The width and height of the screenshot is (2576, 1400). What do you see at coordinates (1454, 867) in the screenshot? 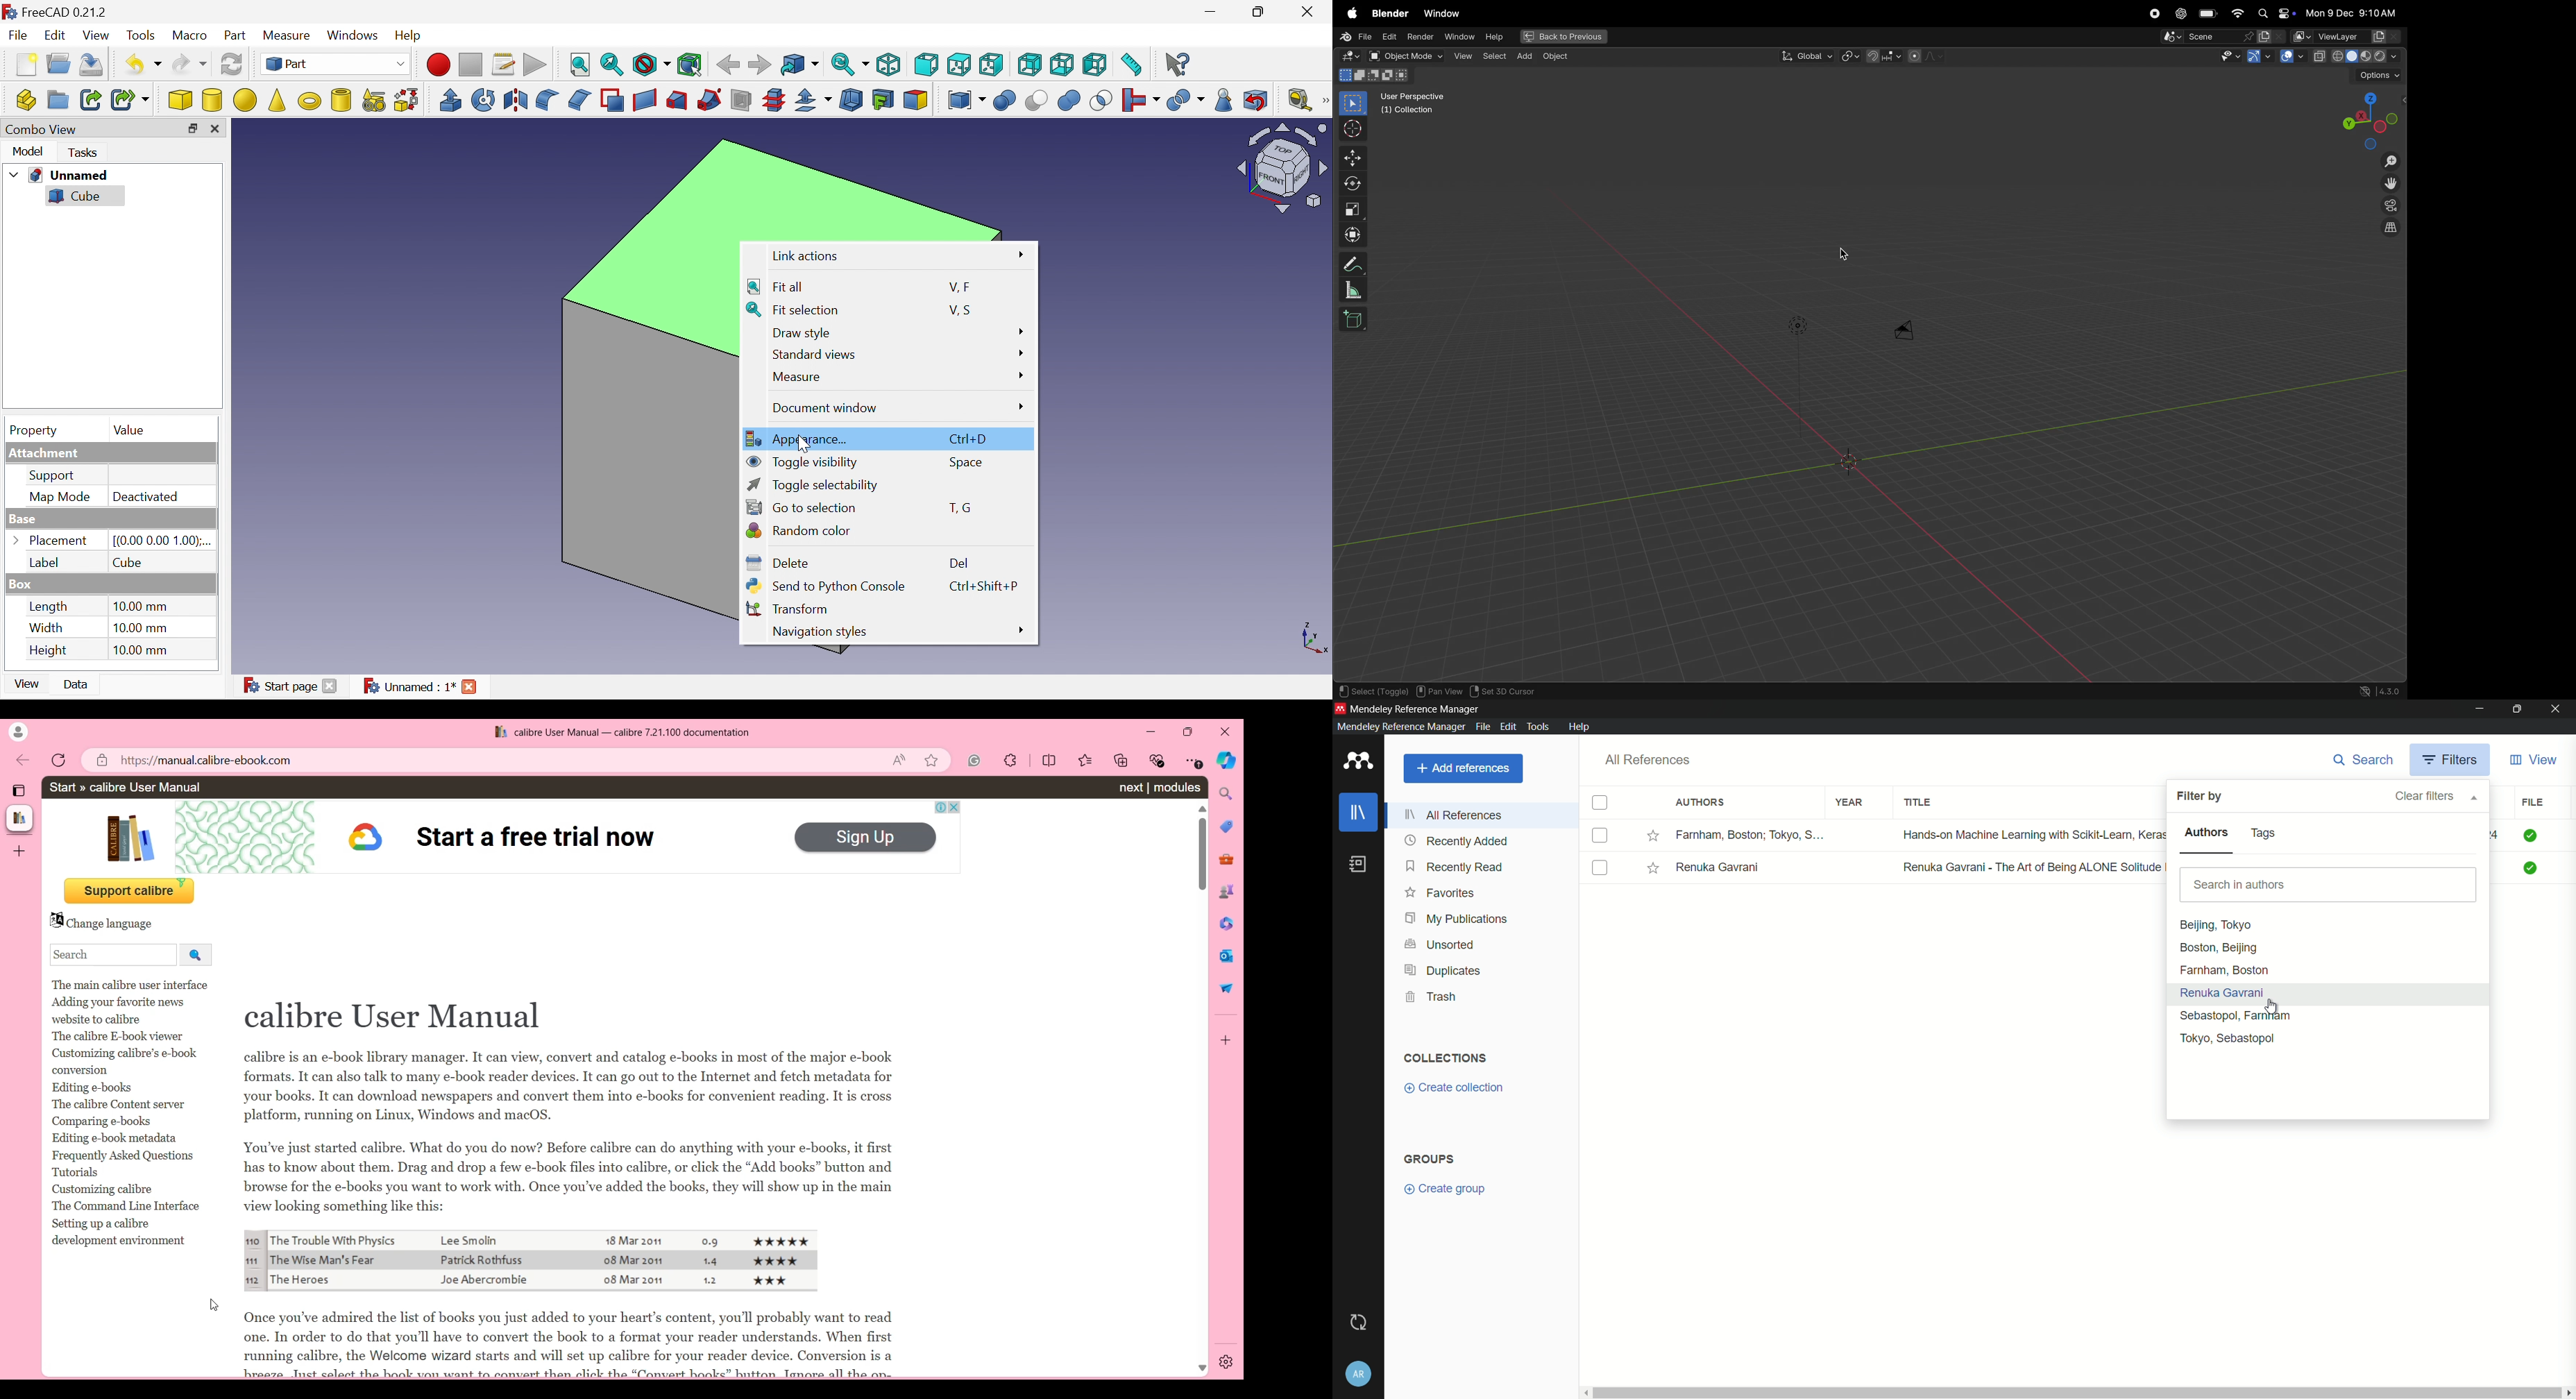
I see `recently read` at bounding box center [1454, 867].